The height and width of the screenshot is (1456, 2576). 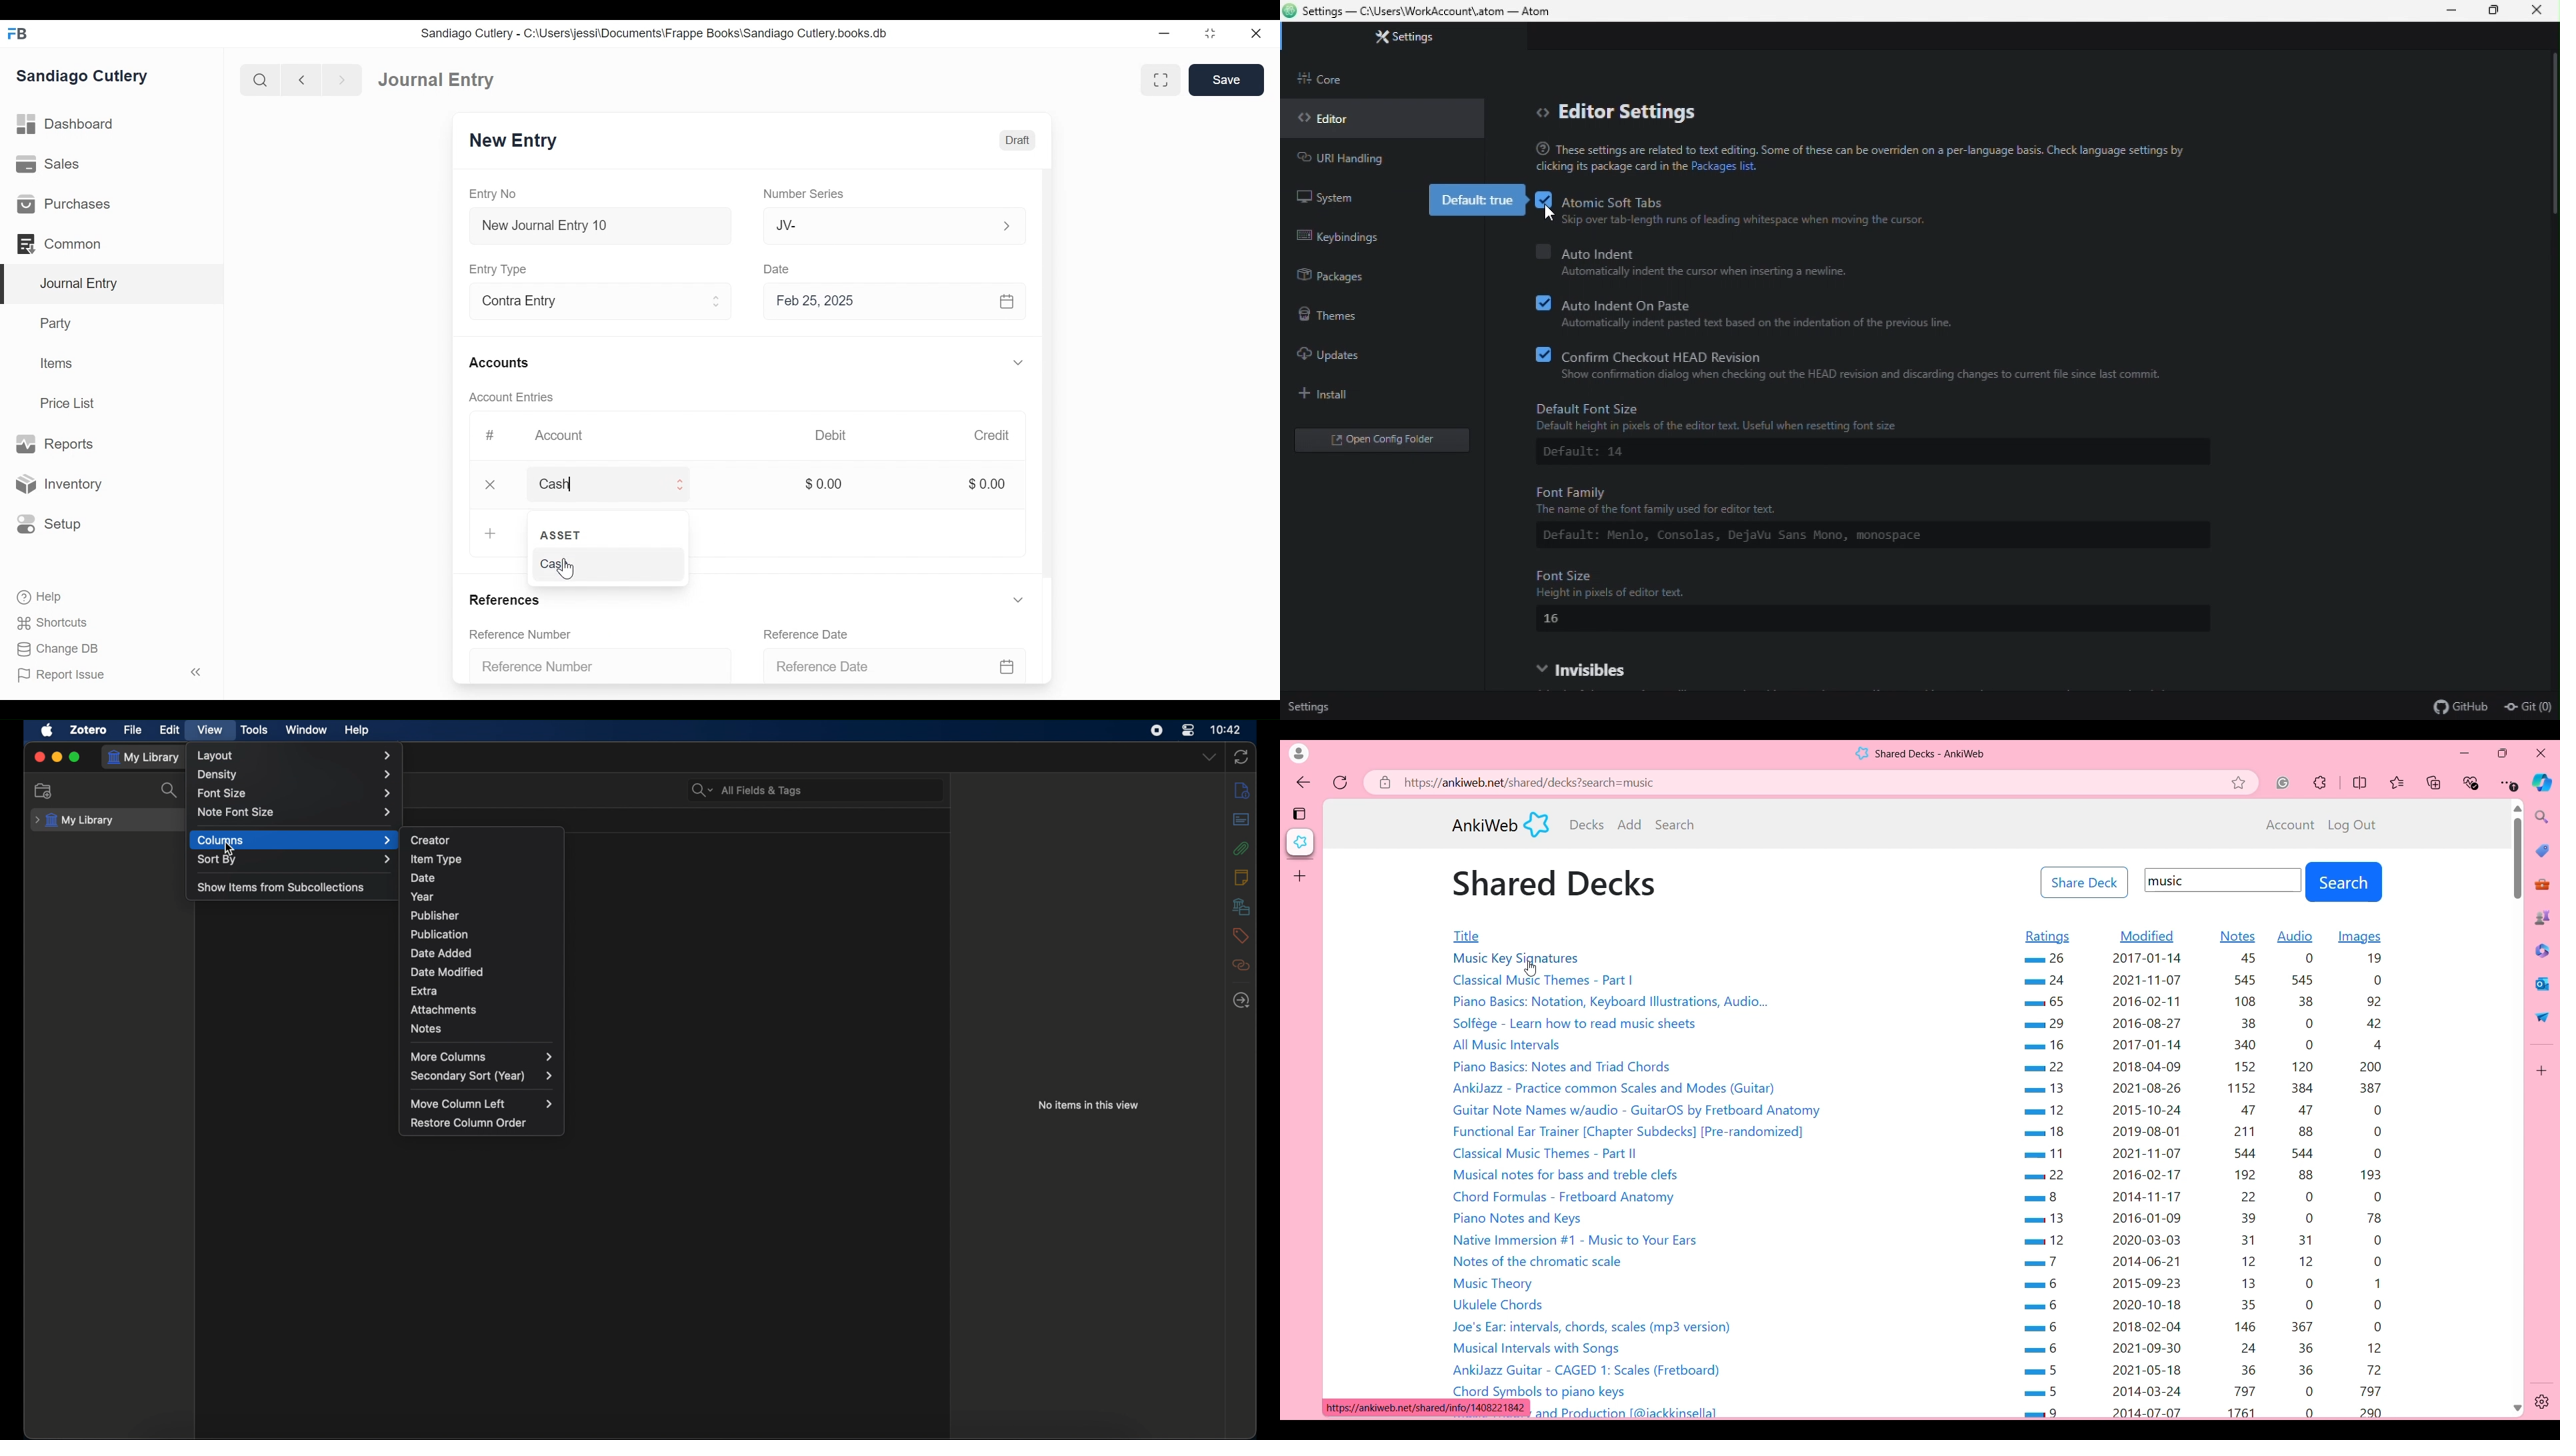 I want to click on Journal Entry, so click(x=113, y=284).